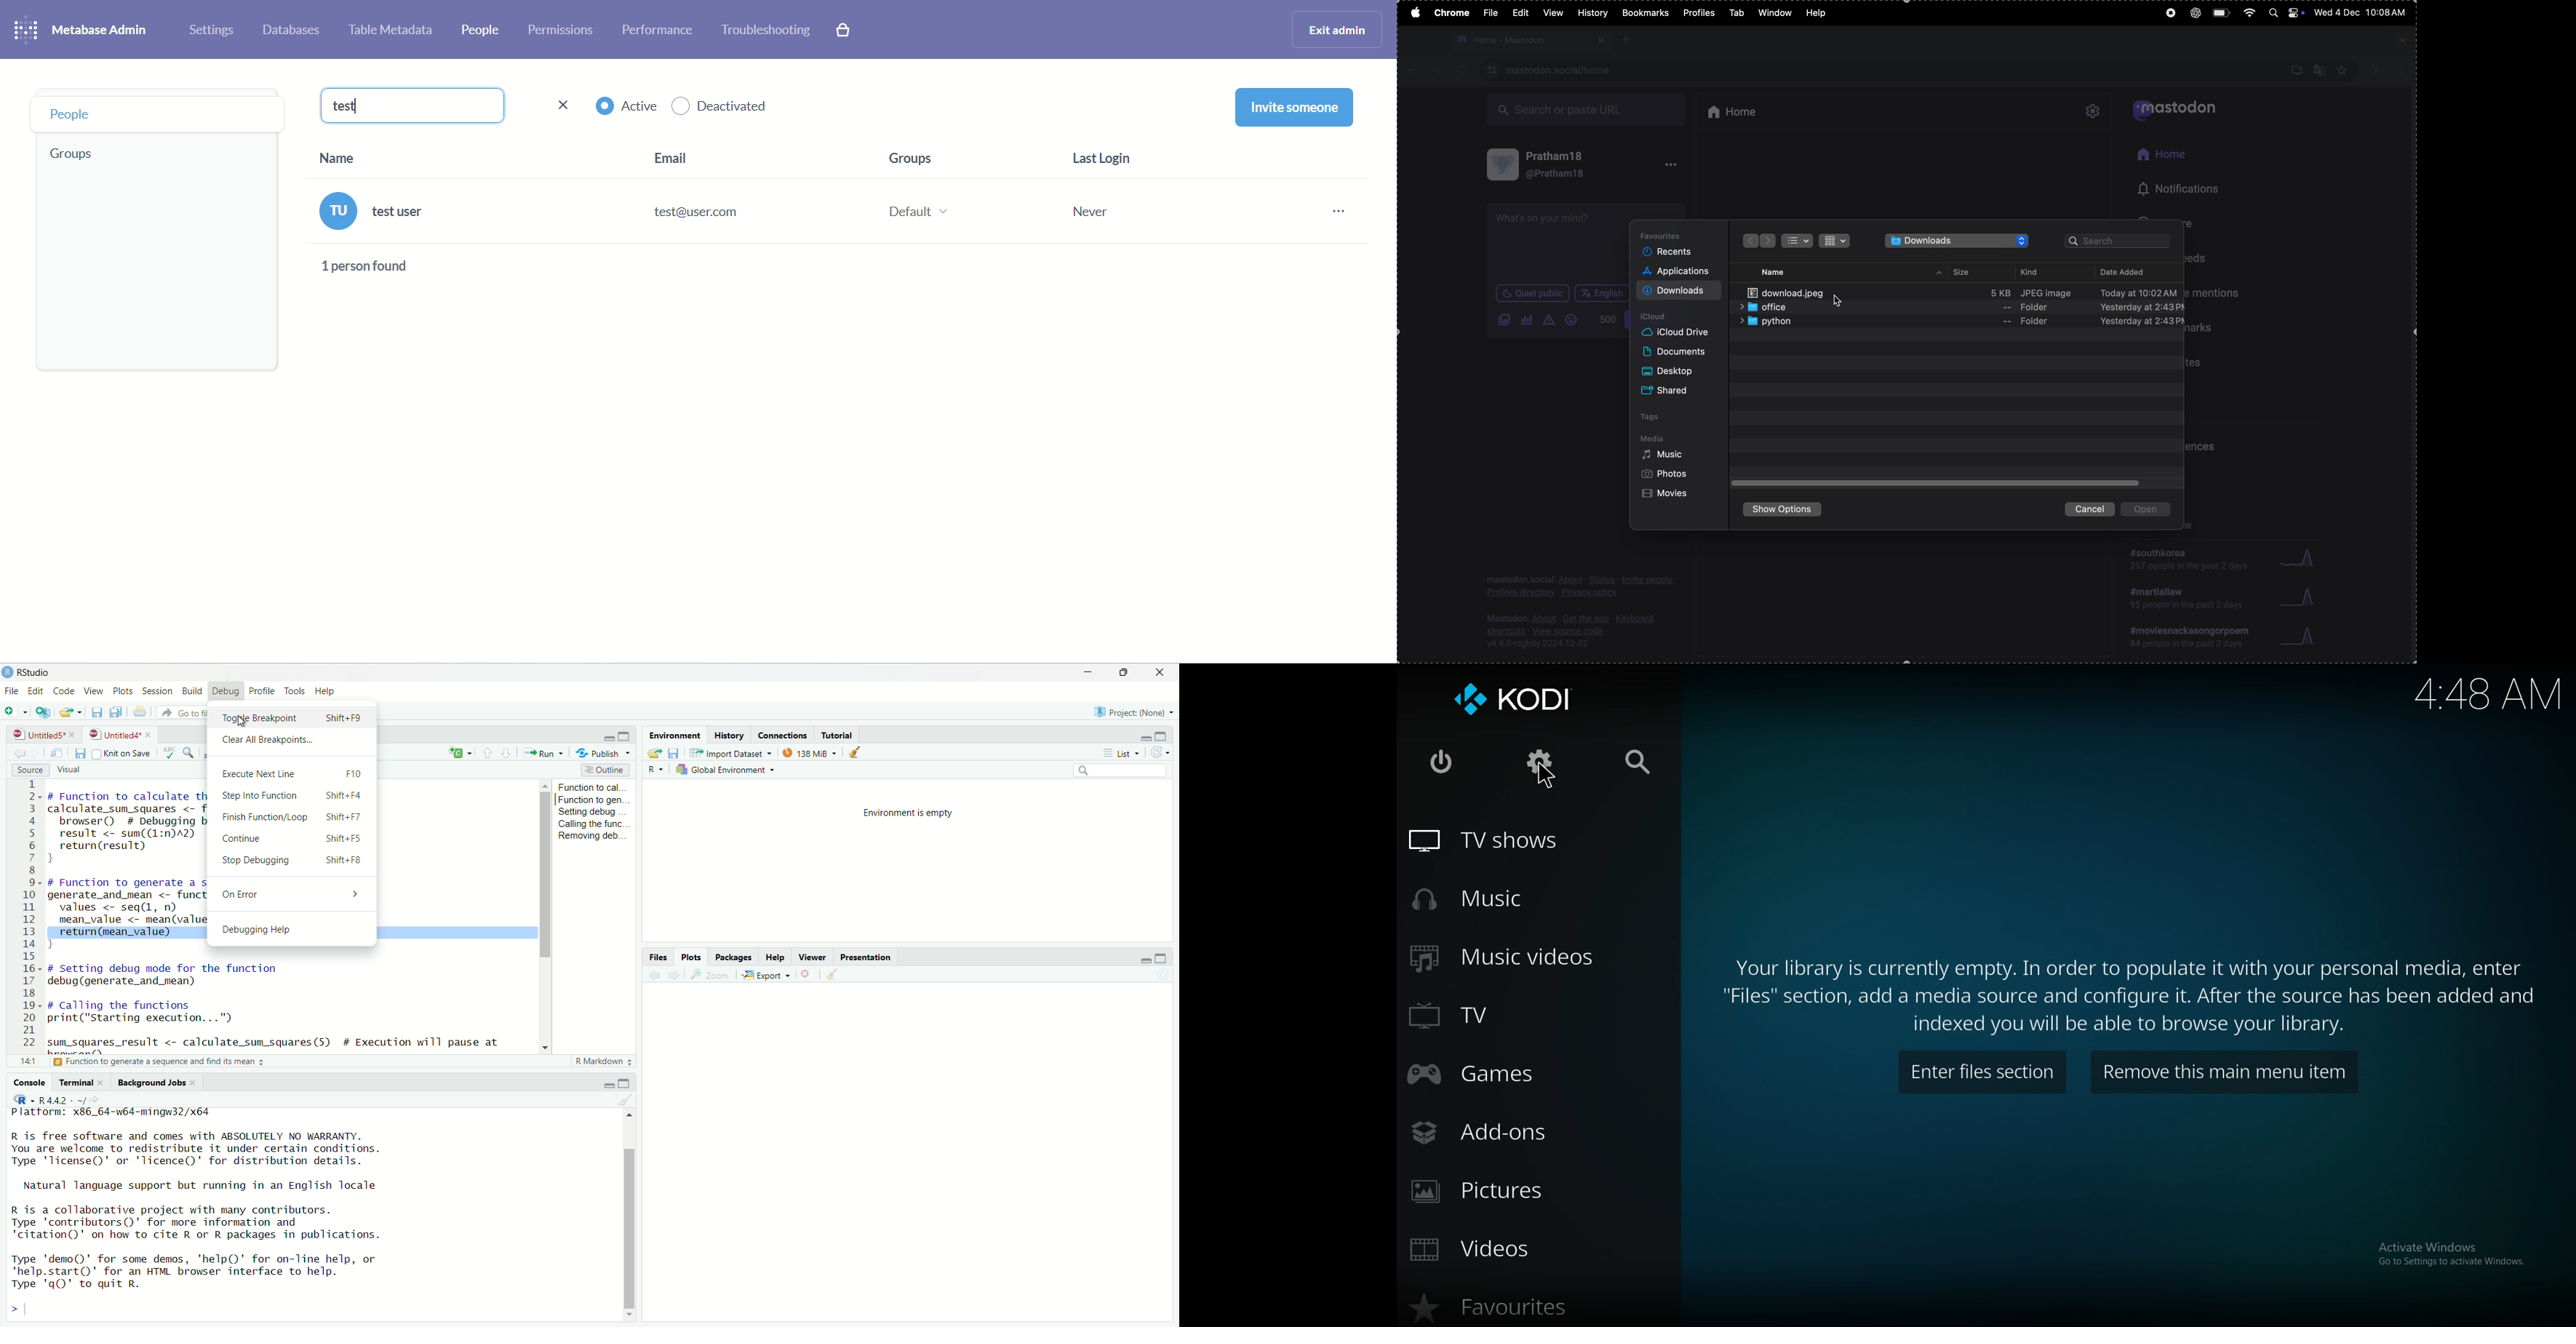 This screenshot has width=2576, height=1344. I want to click on new file, so click(15, 712).